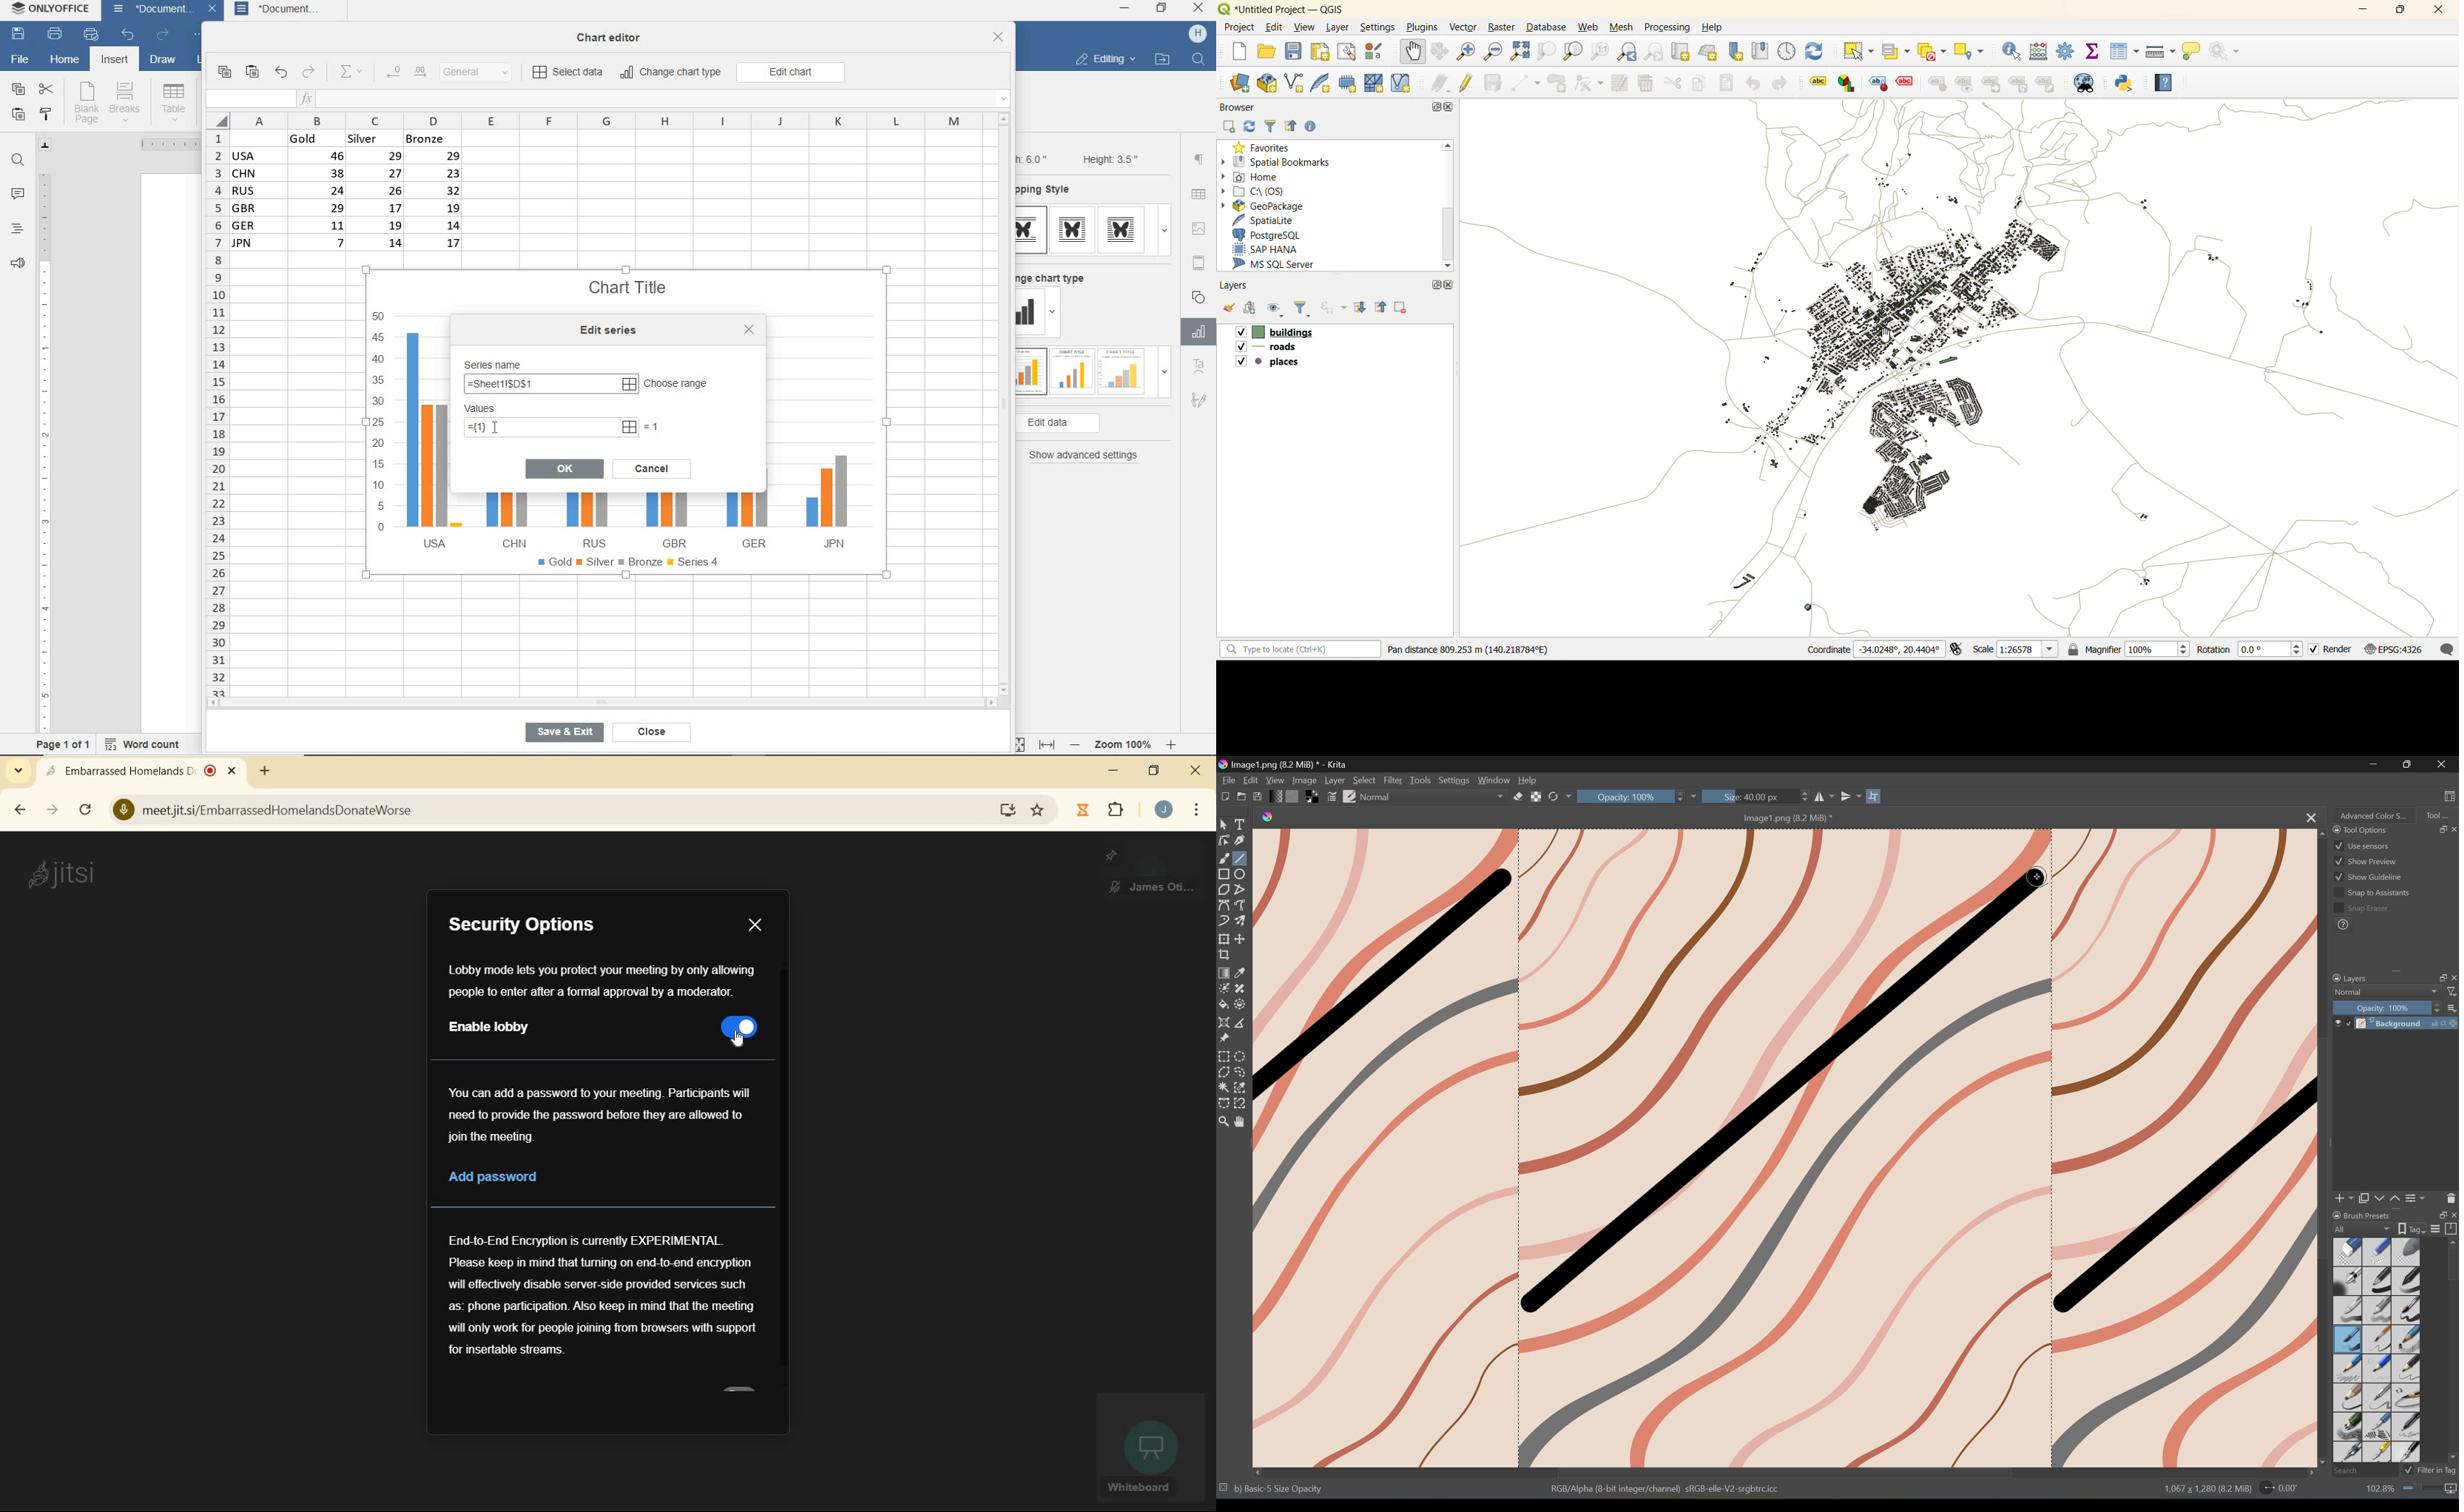  What do you see at coordinates (1714, 28) in the screenshot?
I see `help` at bounding box center [1714, 28].